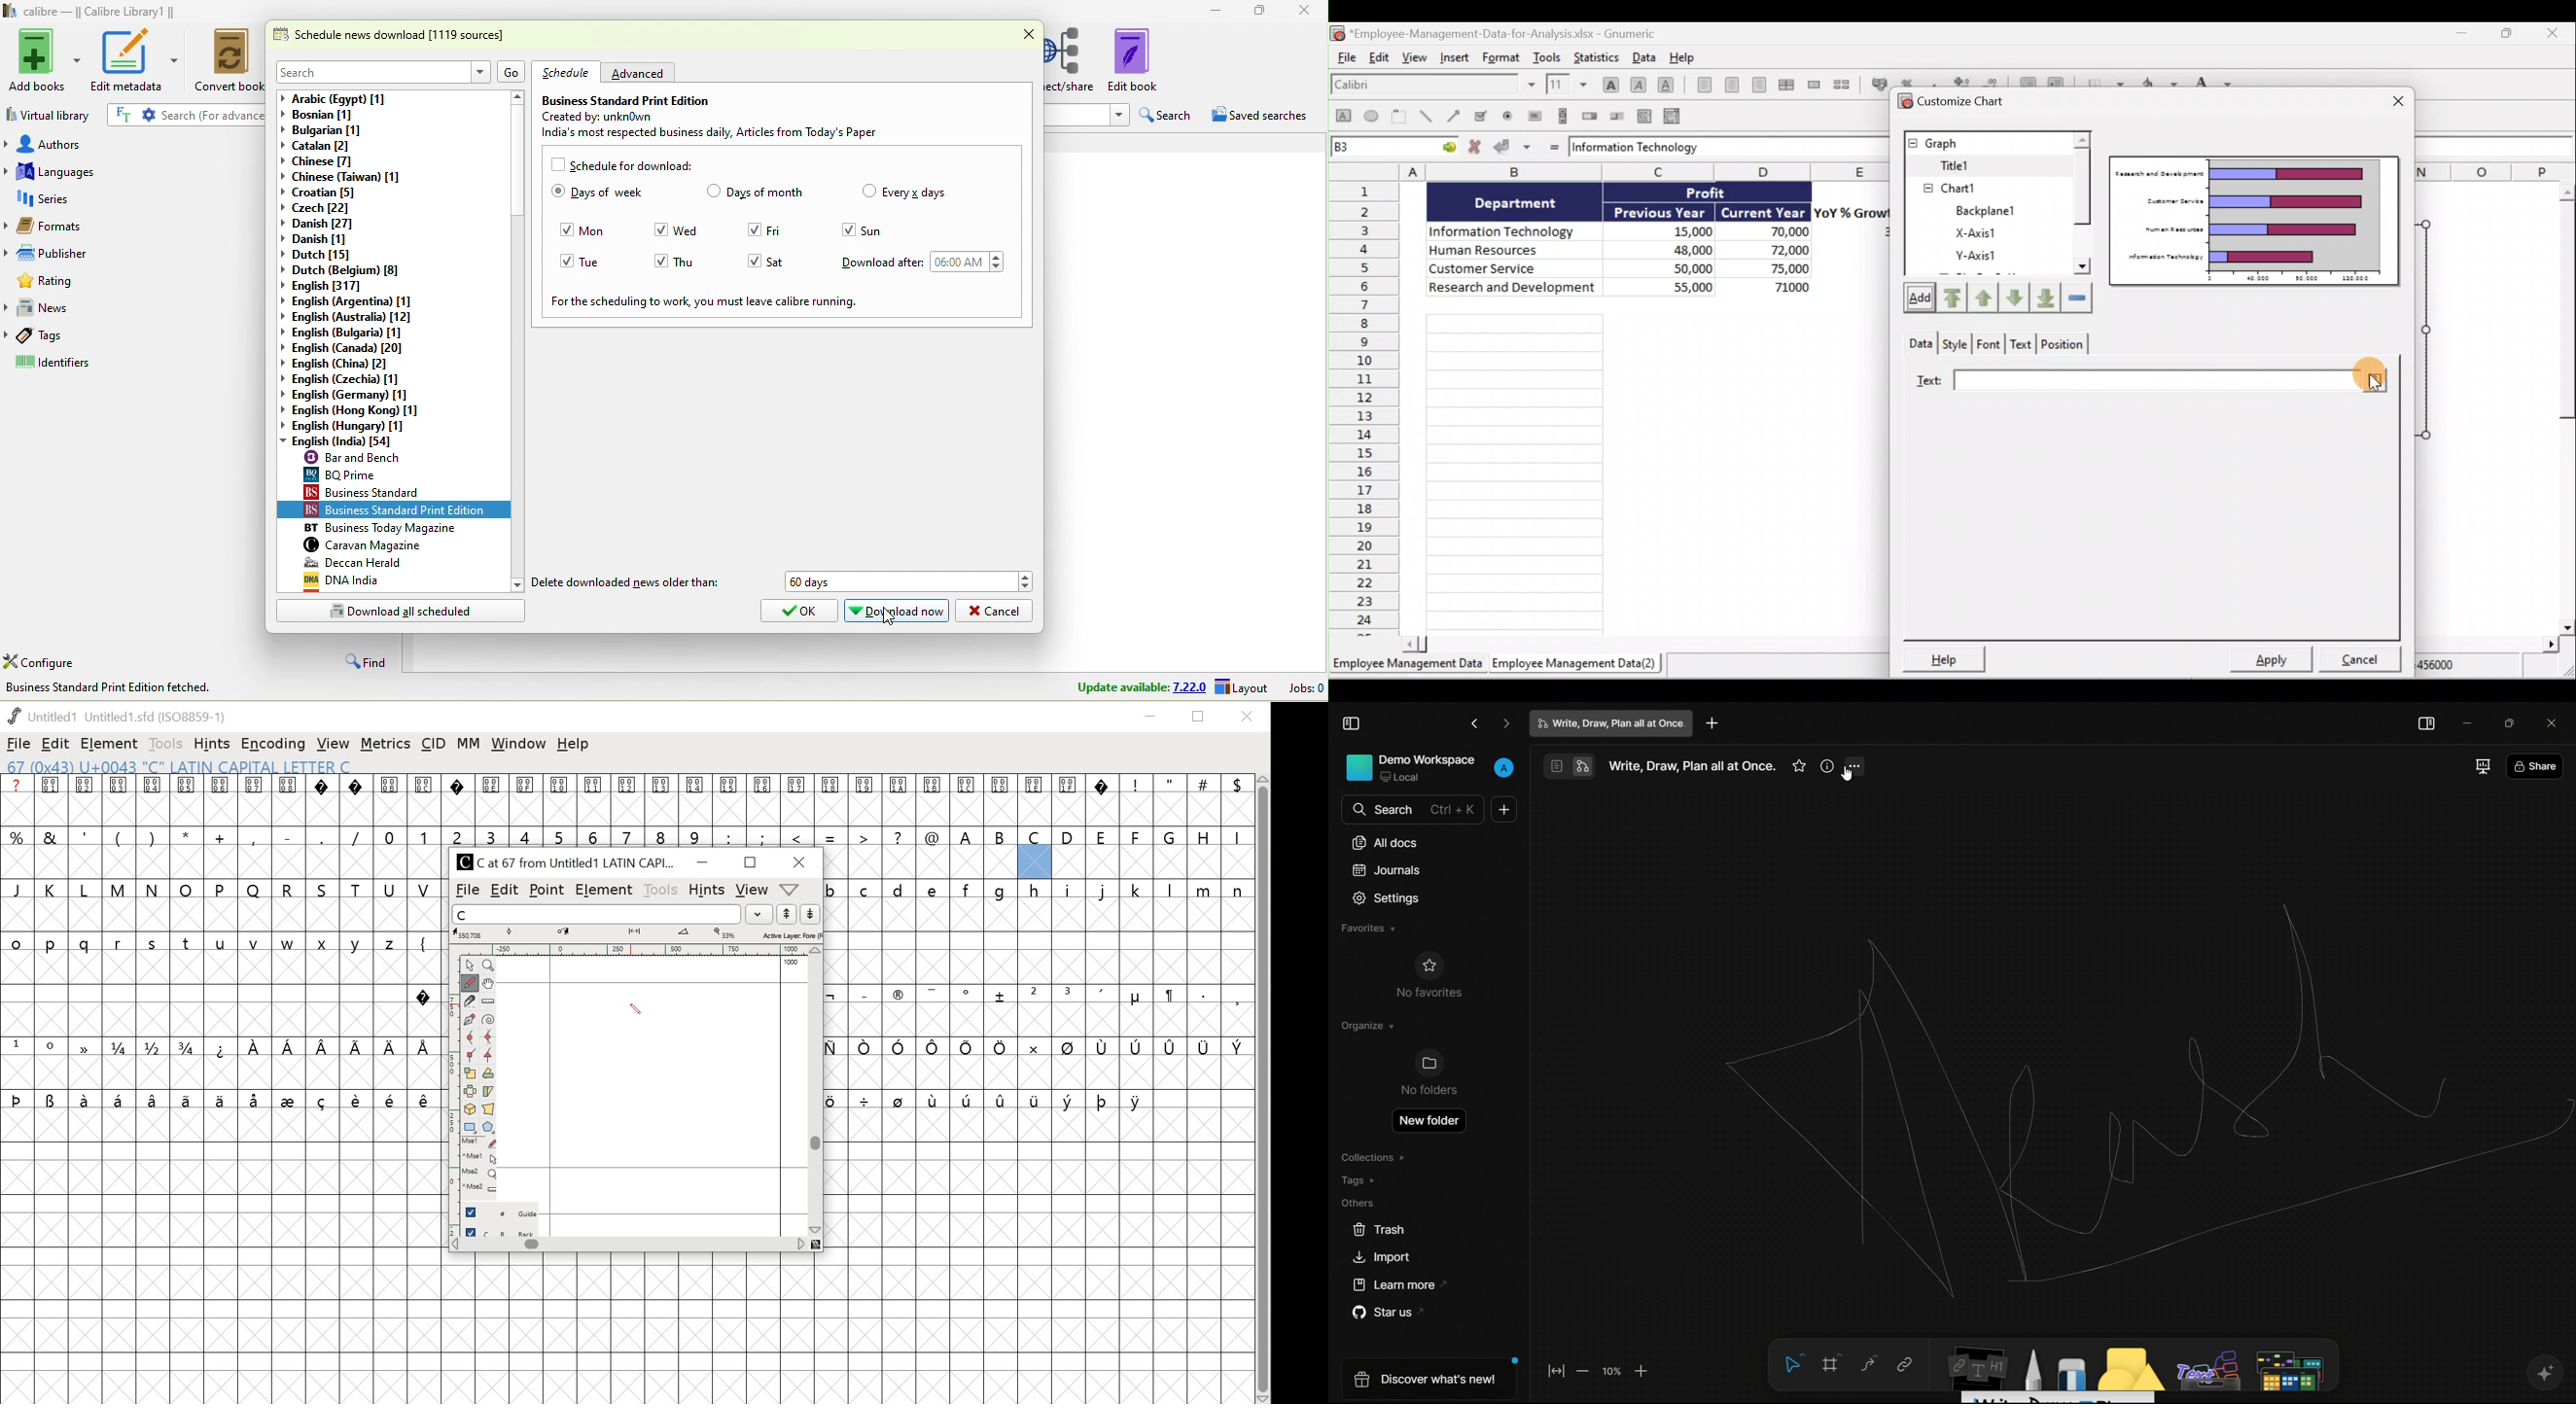  Describe the element at coordinates (1787, 286) in the screenshot. I see `71000` at that location.